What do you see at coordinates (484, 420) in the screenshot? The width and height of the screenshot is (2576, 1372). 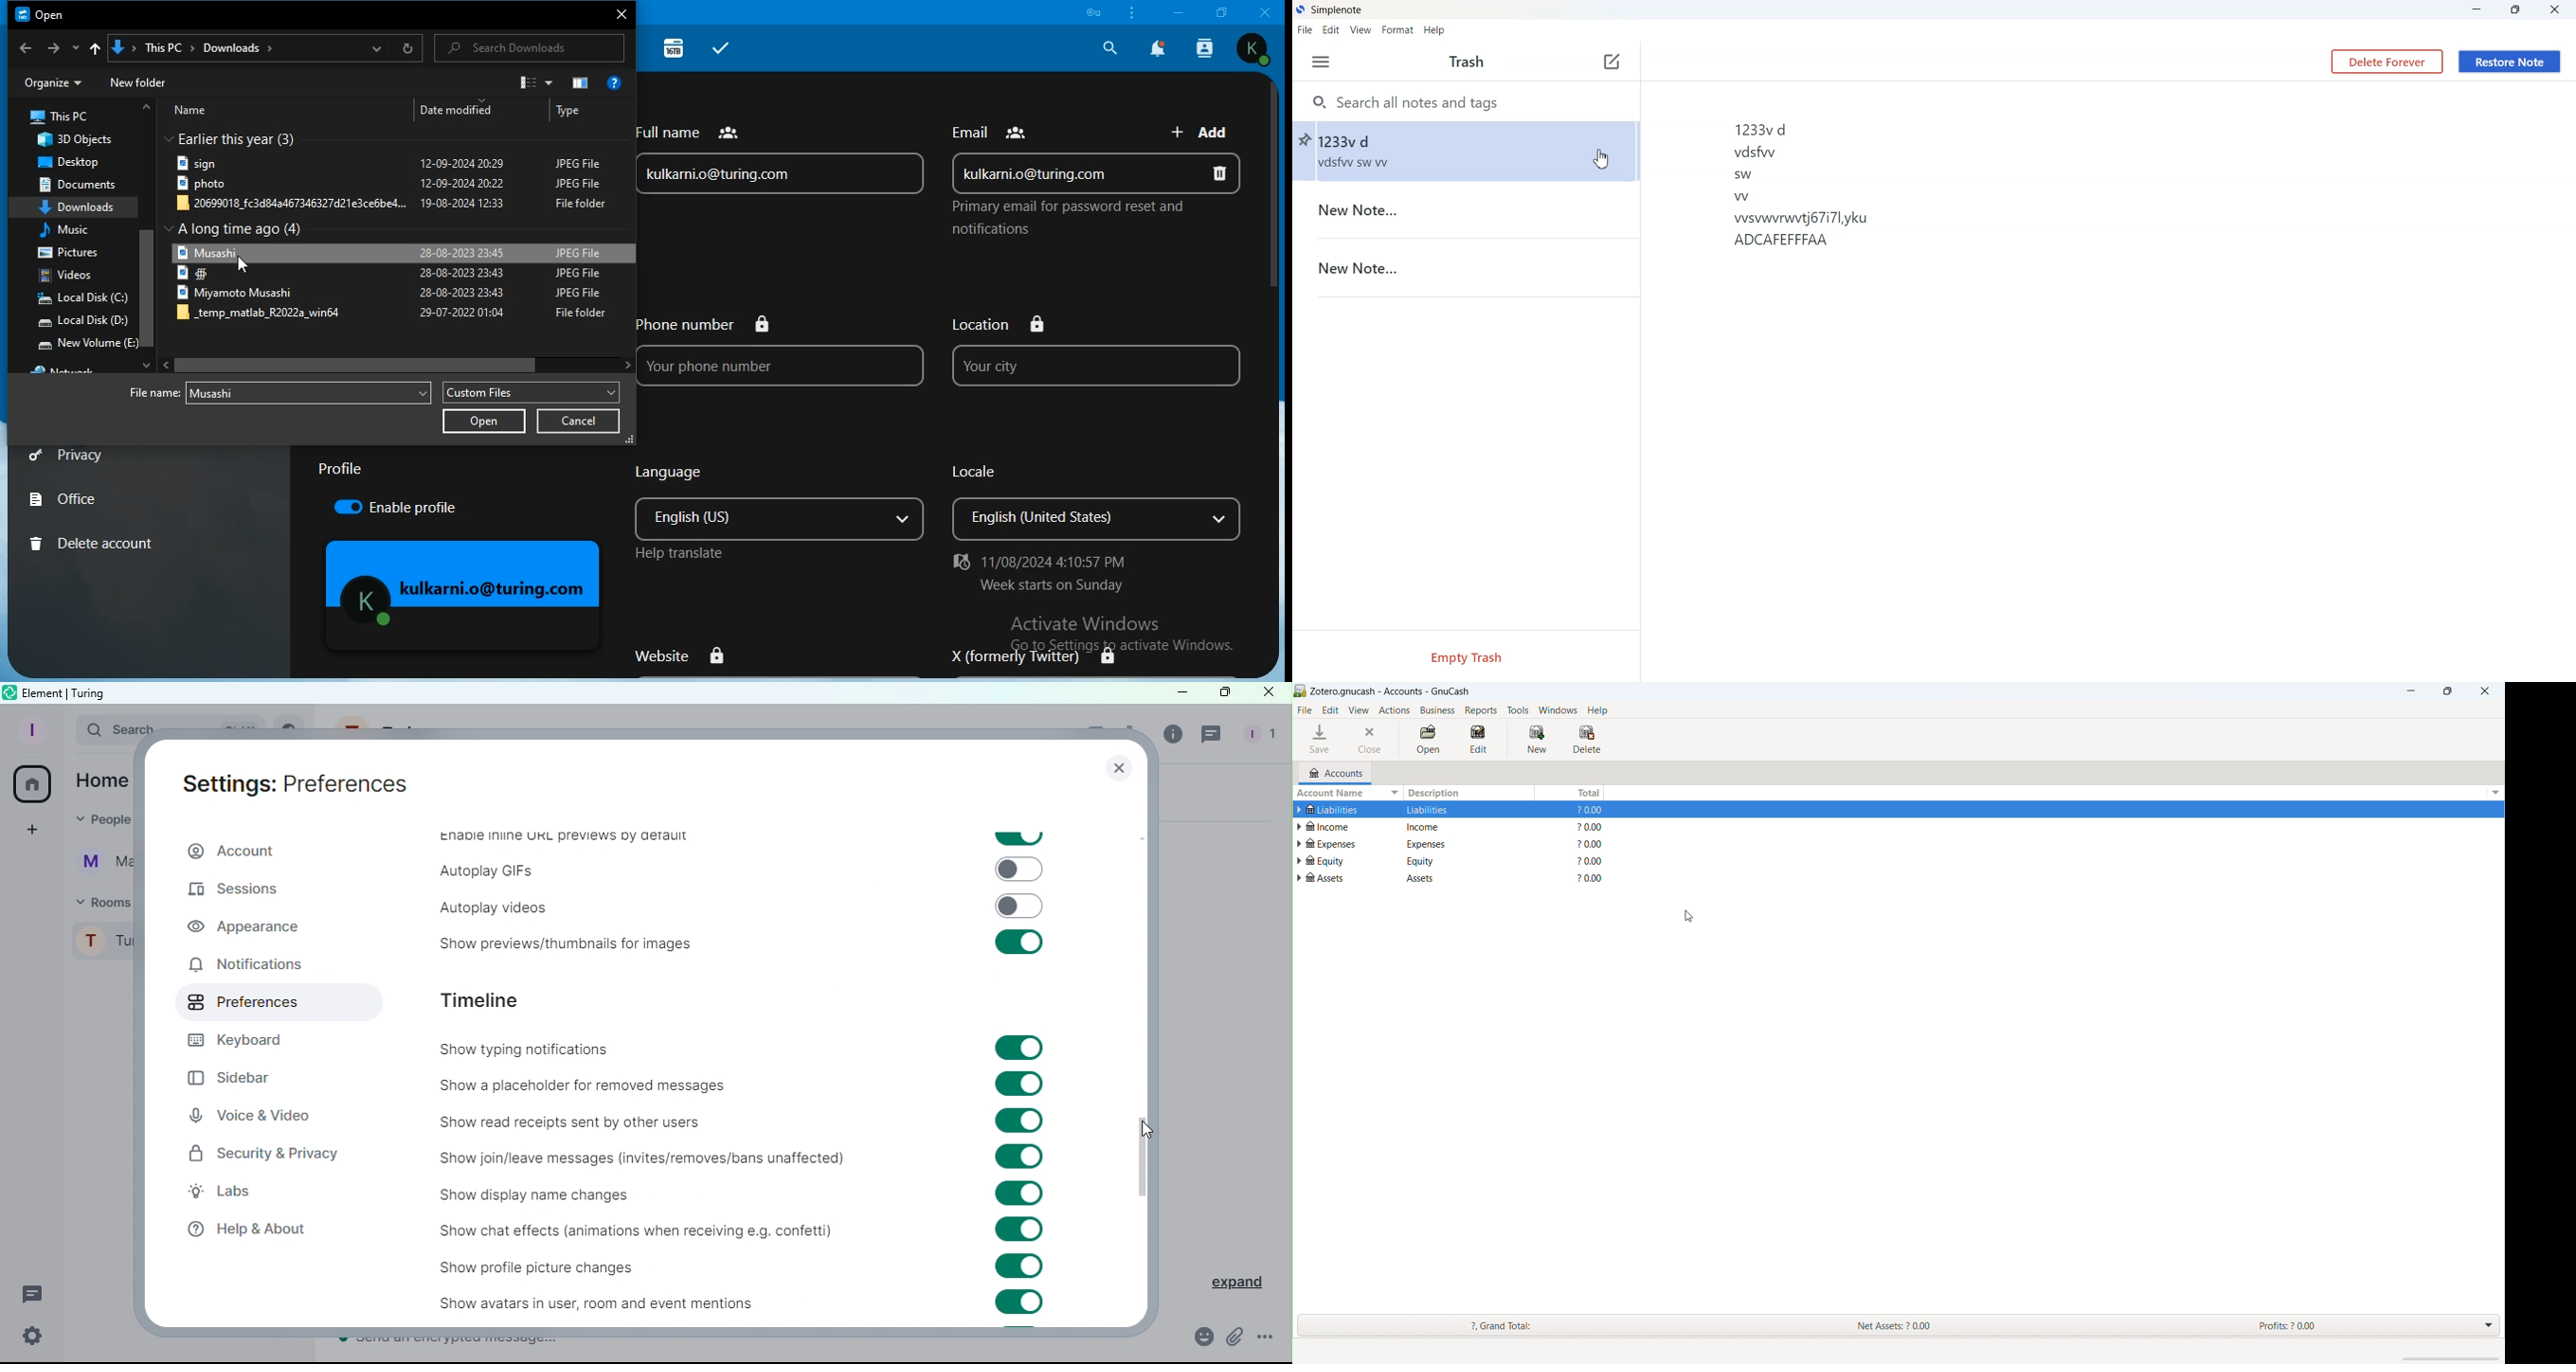 I see `open` at bounding box center [484, 420].